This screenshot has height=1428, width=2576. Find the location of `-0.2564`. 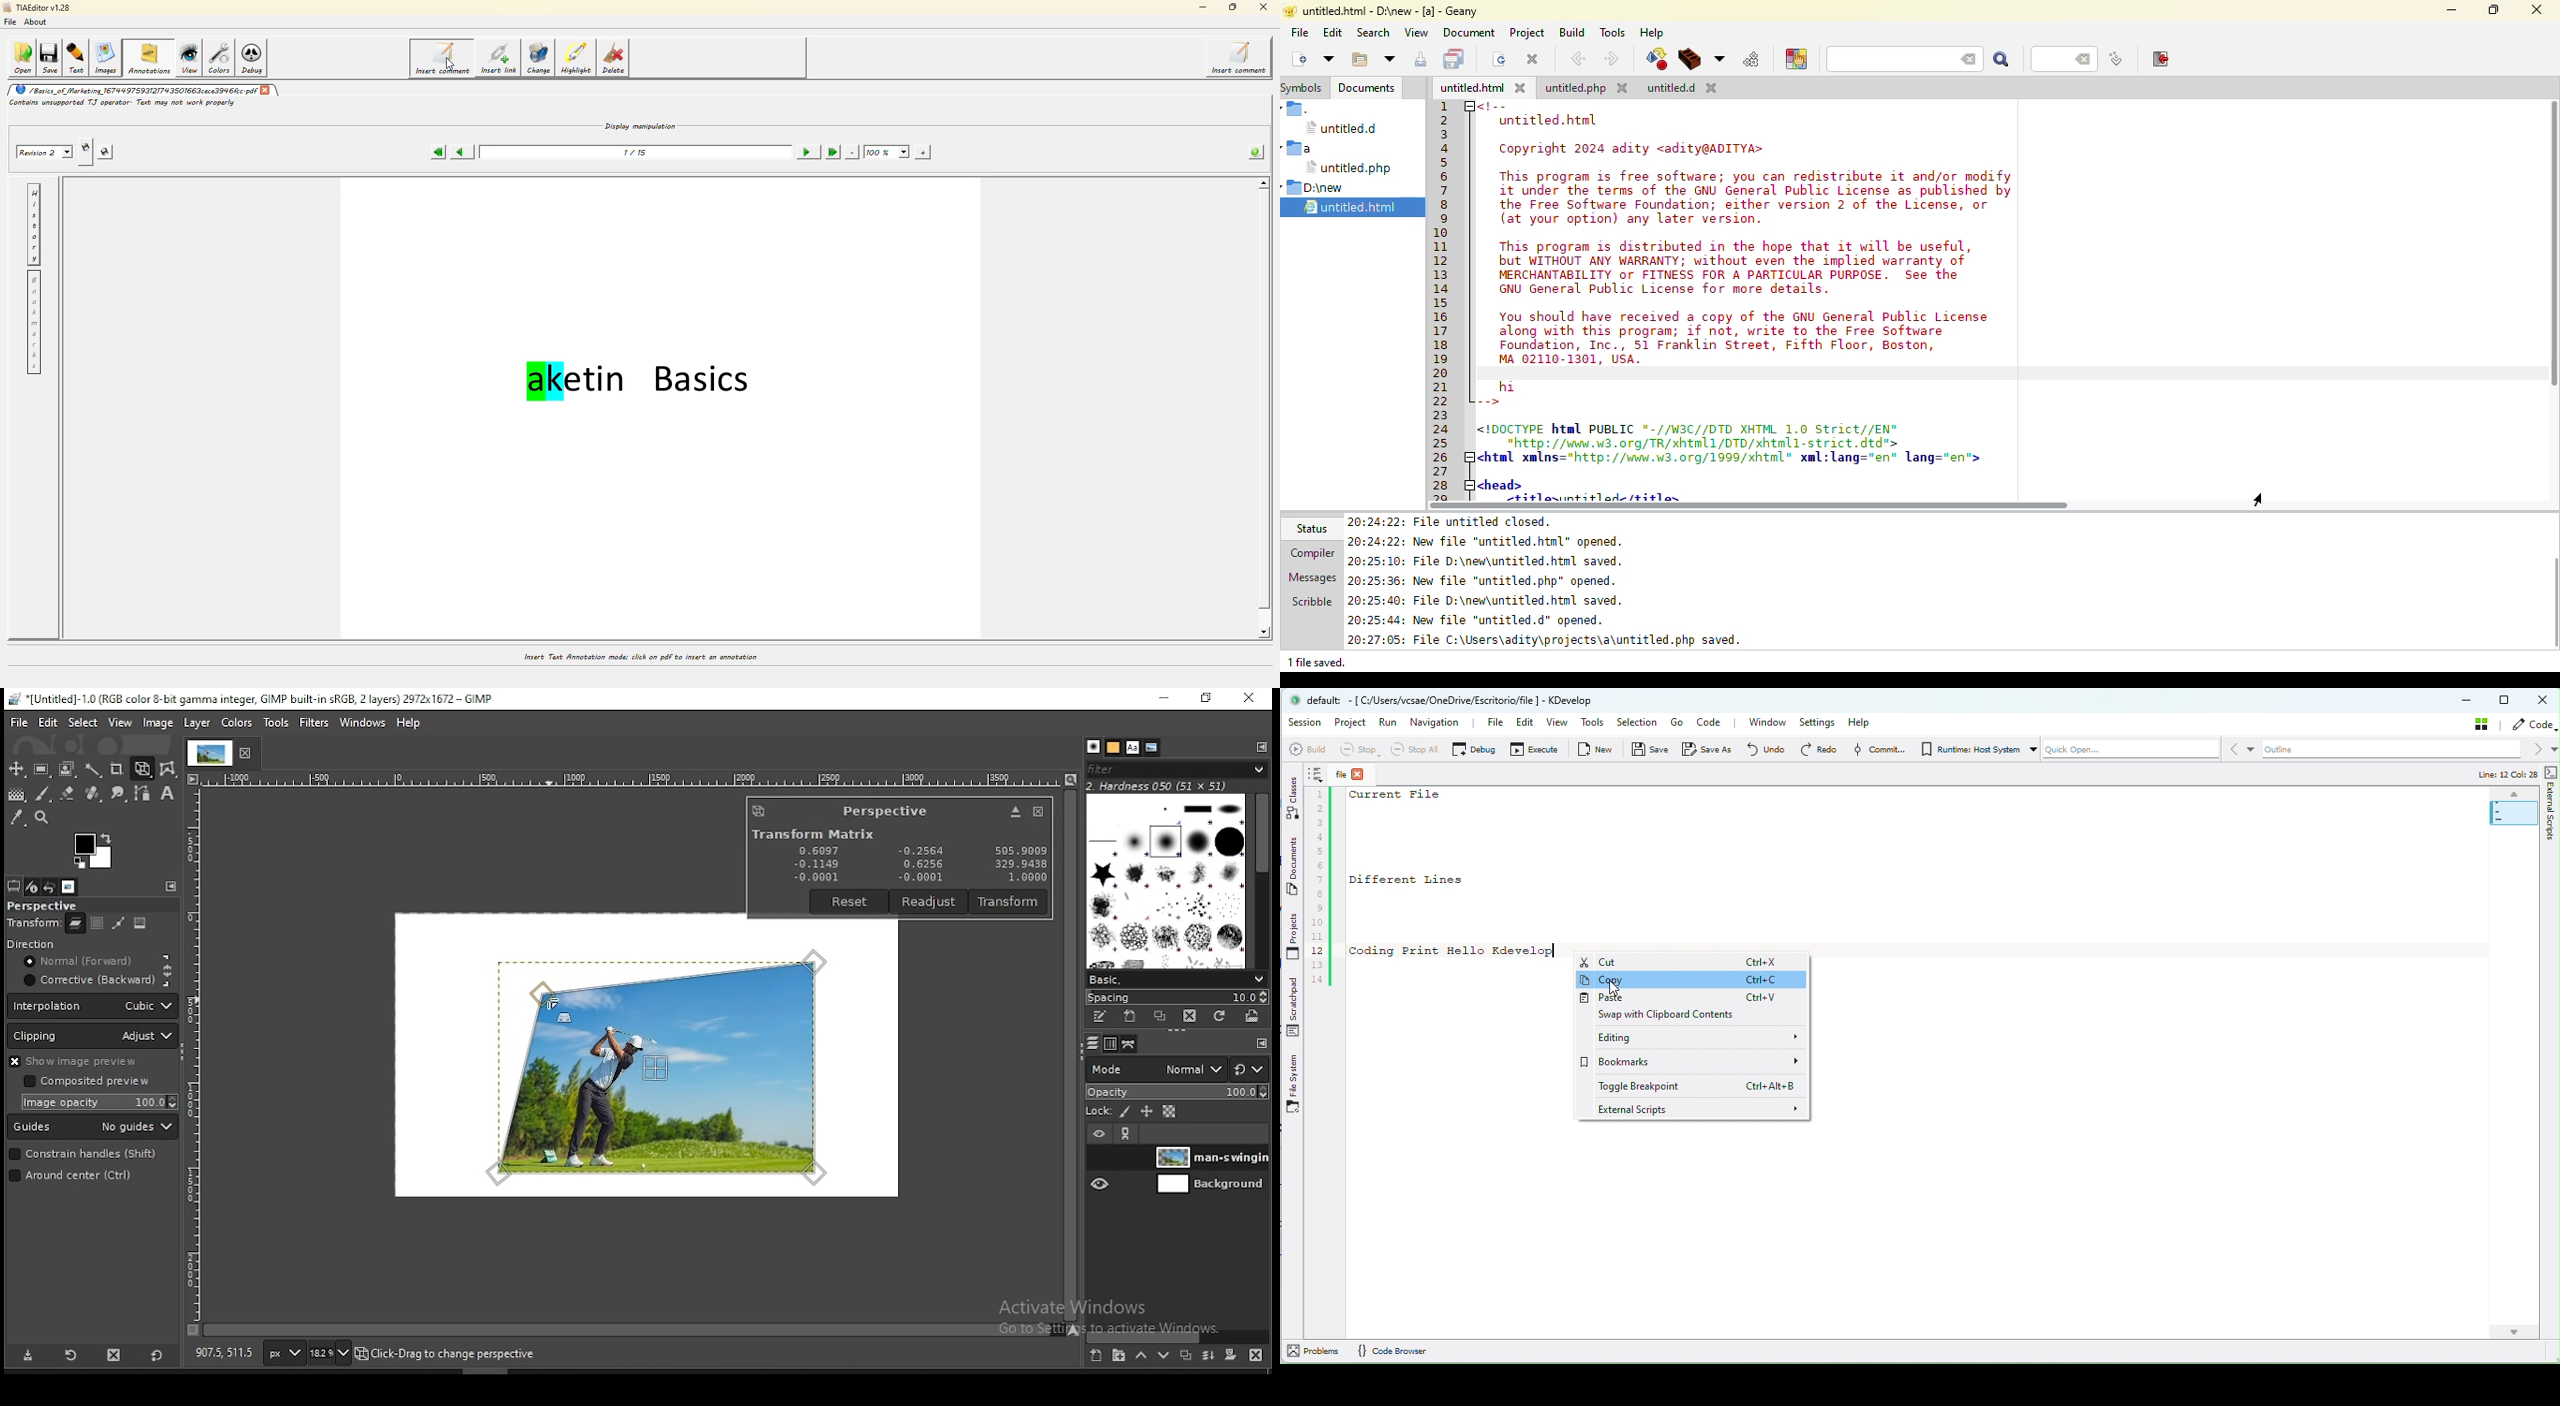

-0.2564 is located at coordinates (919, 852).